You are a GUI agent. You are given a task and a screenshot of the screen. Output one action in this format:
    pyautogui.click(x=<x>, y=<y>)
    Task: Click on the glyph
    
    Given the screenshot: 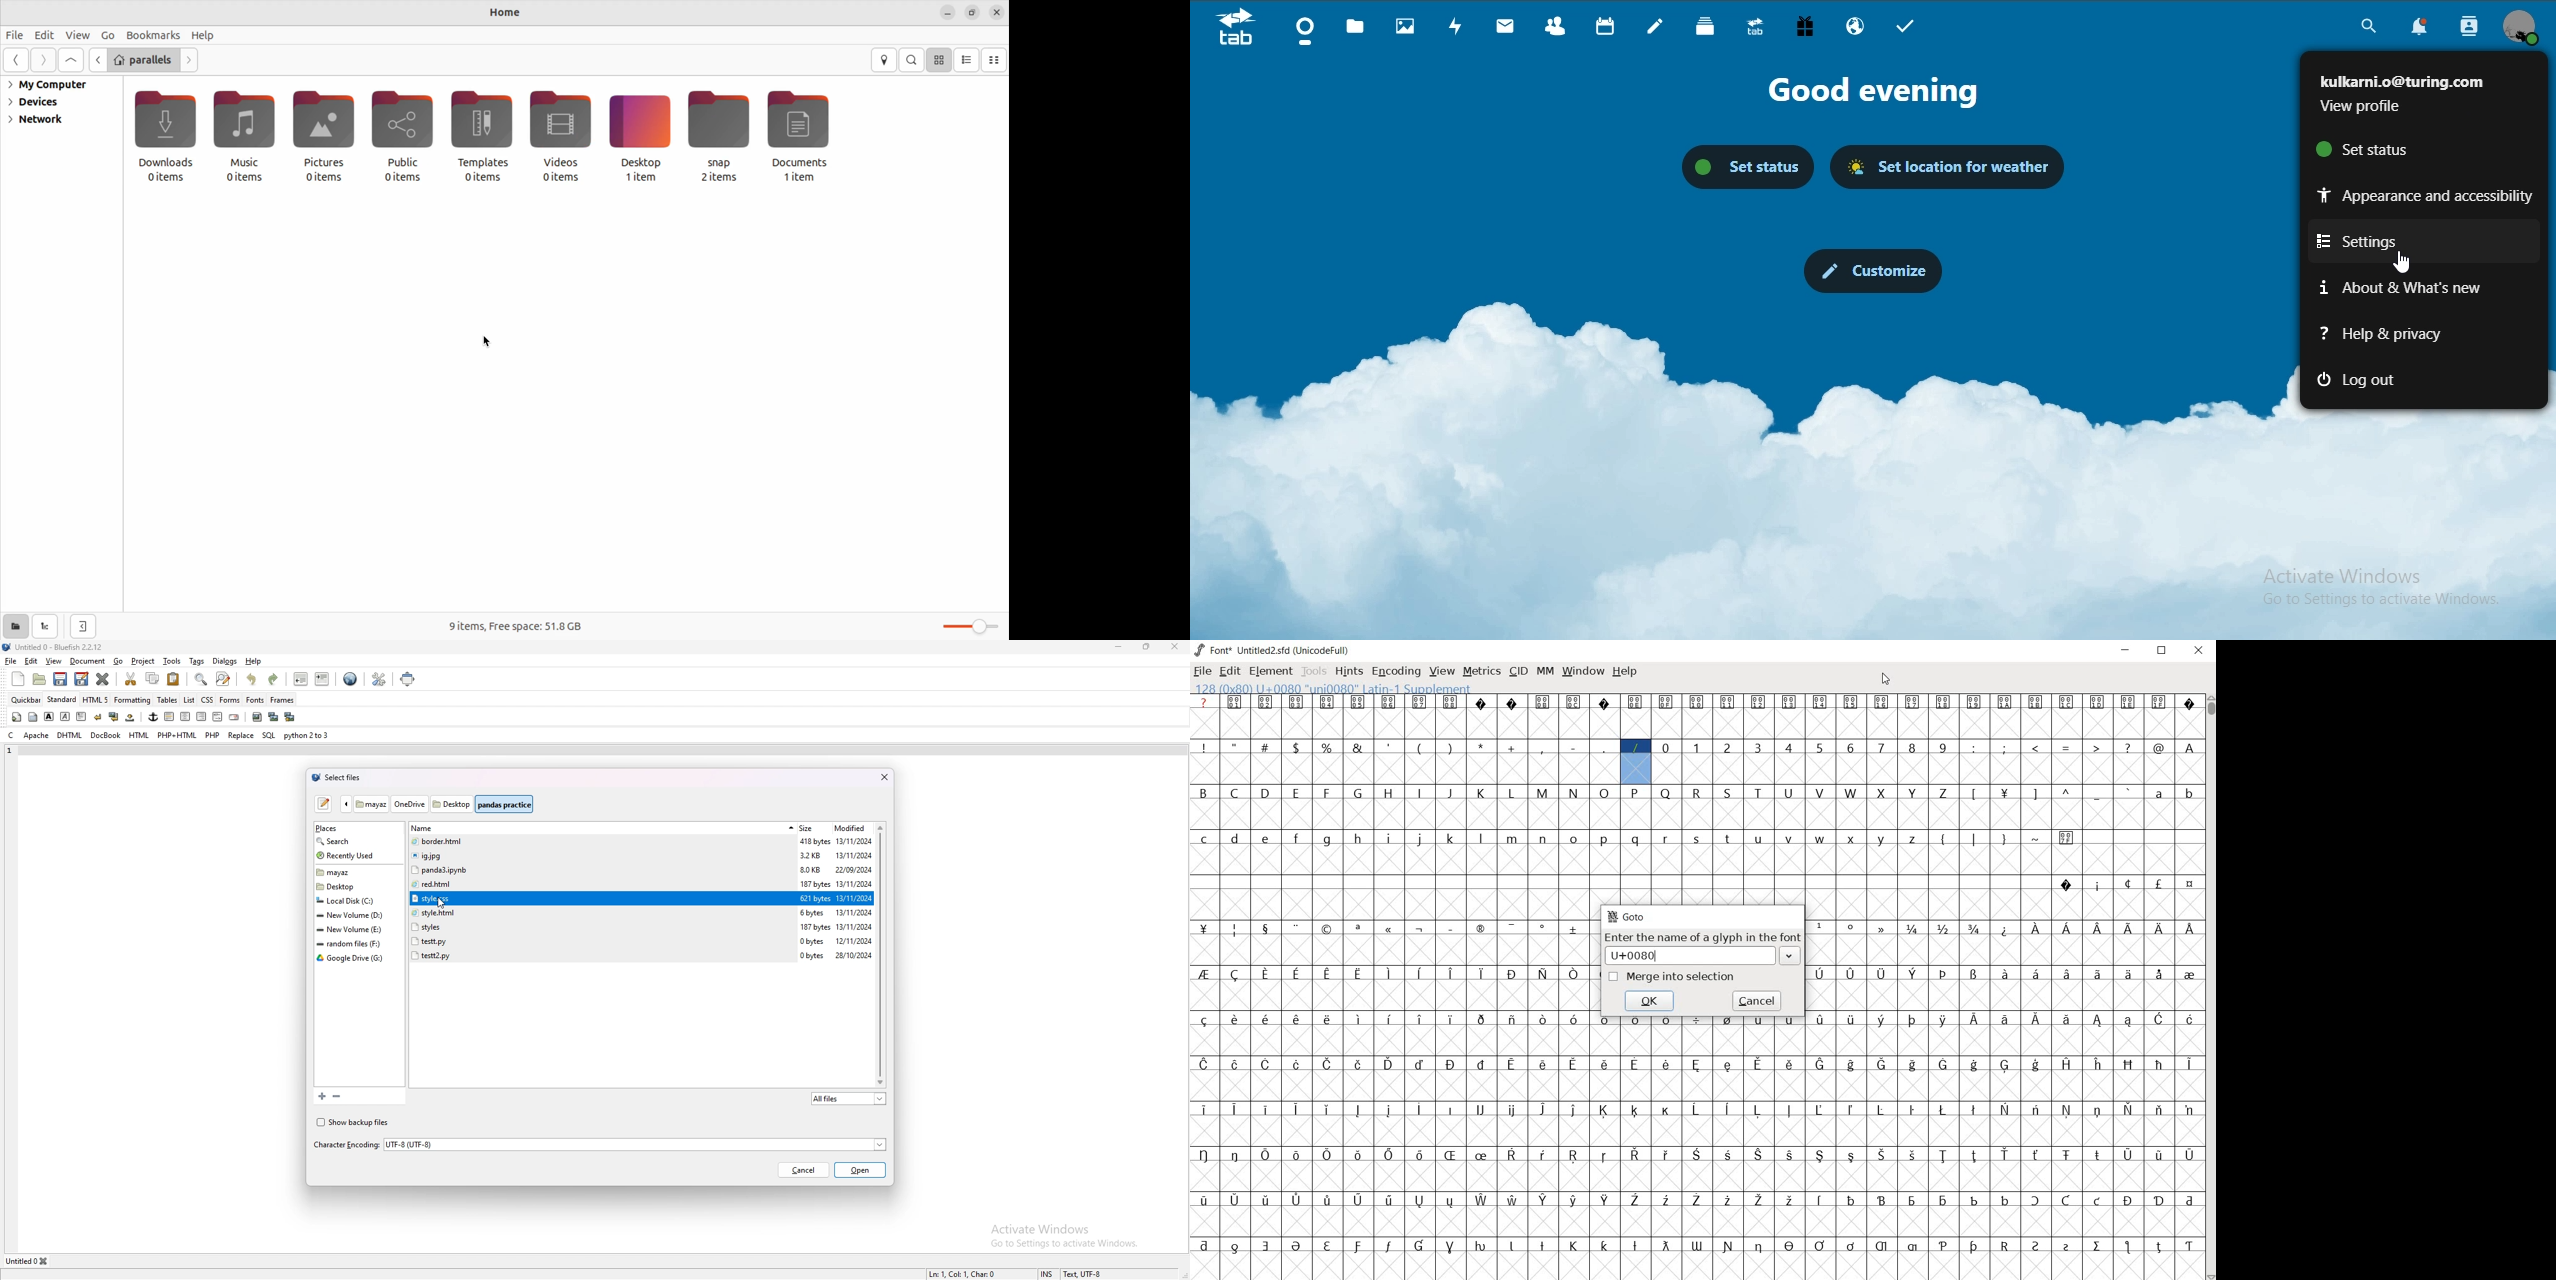 What is the action you would take?
    pyautogui.click(x=1851, y=793)
    